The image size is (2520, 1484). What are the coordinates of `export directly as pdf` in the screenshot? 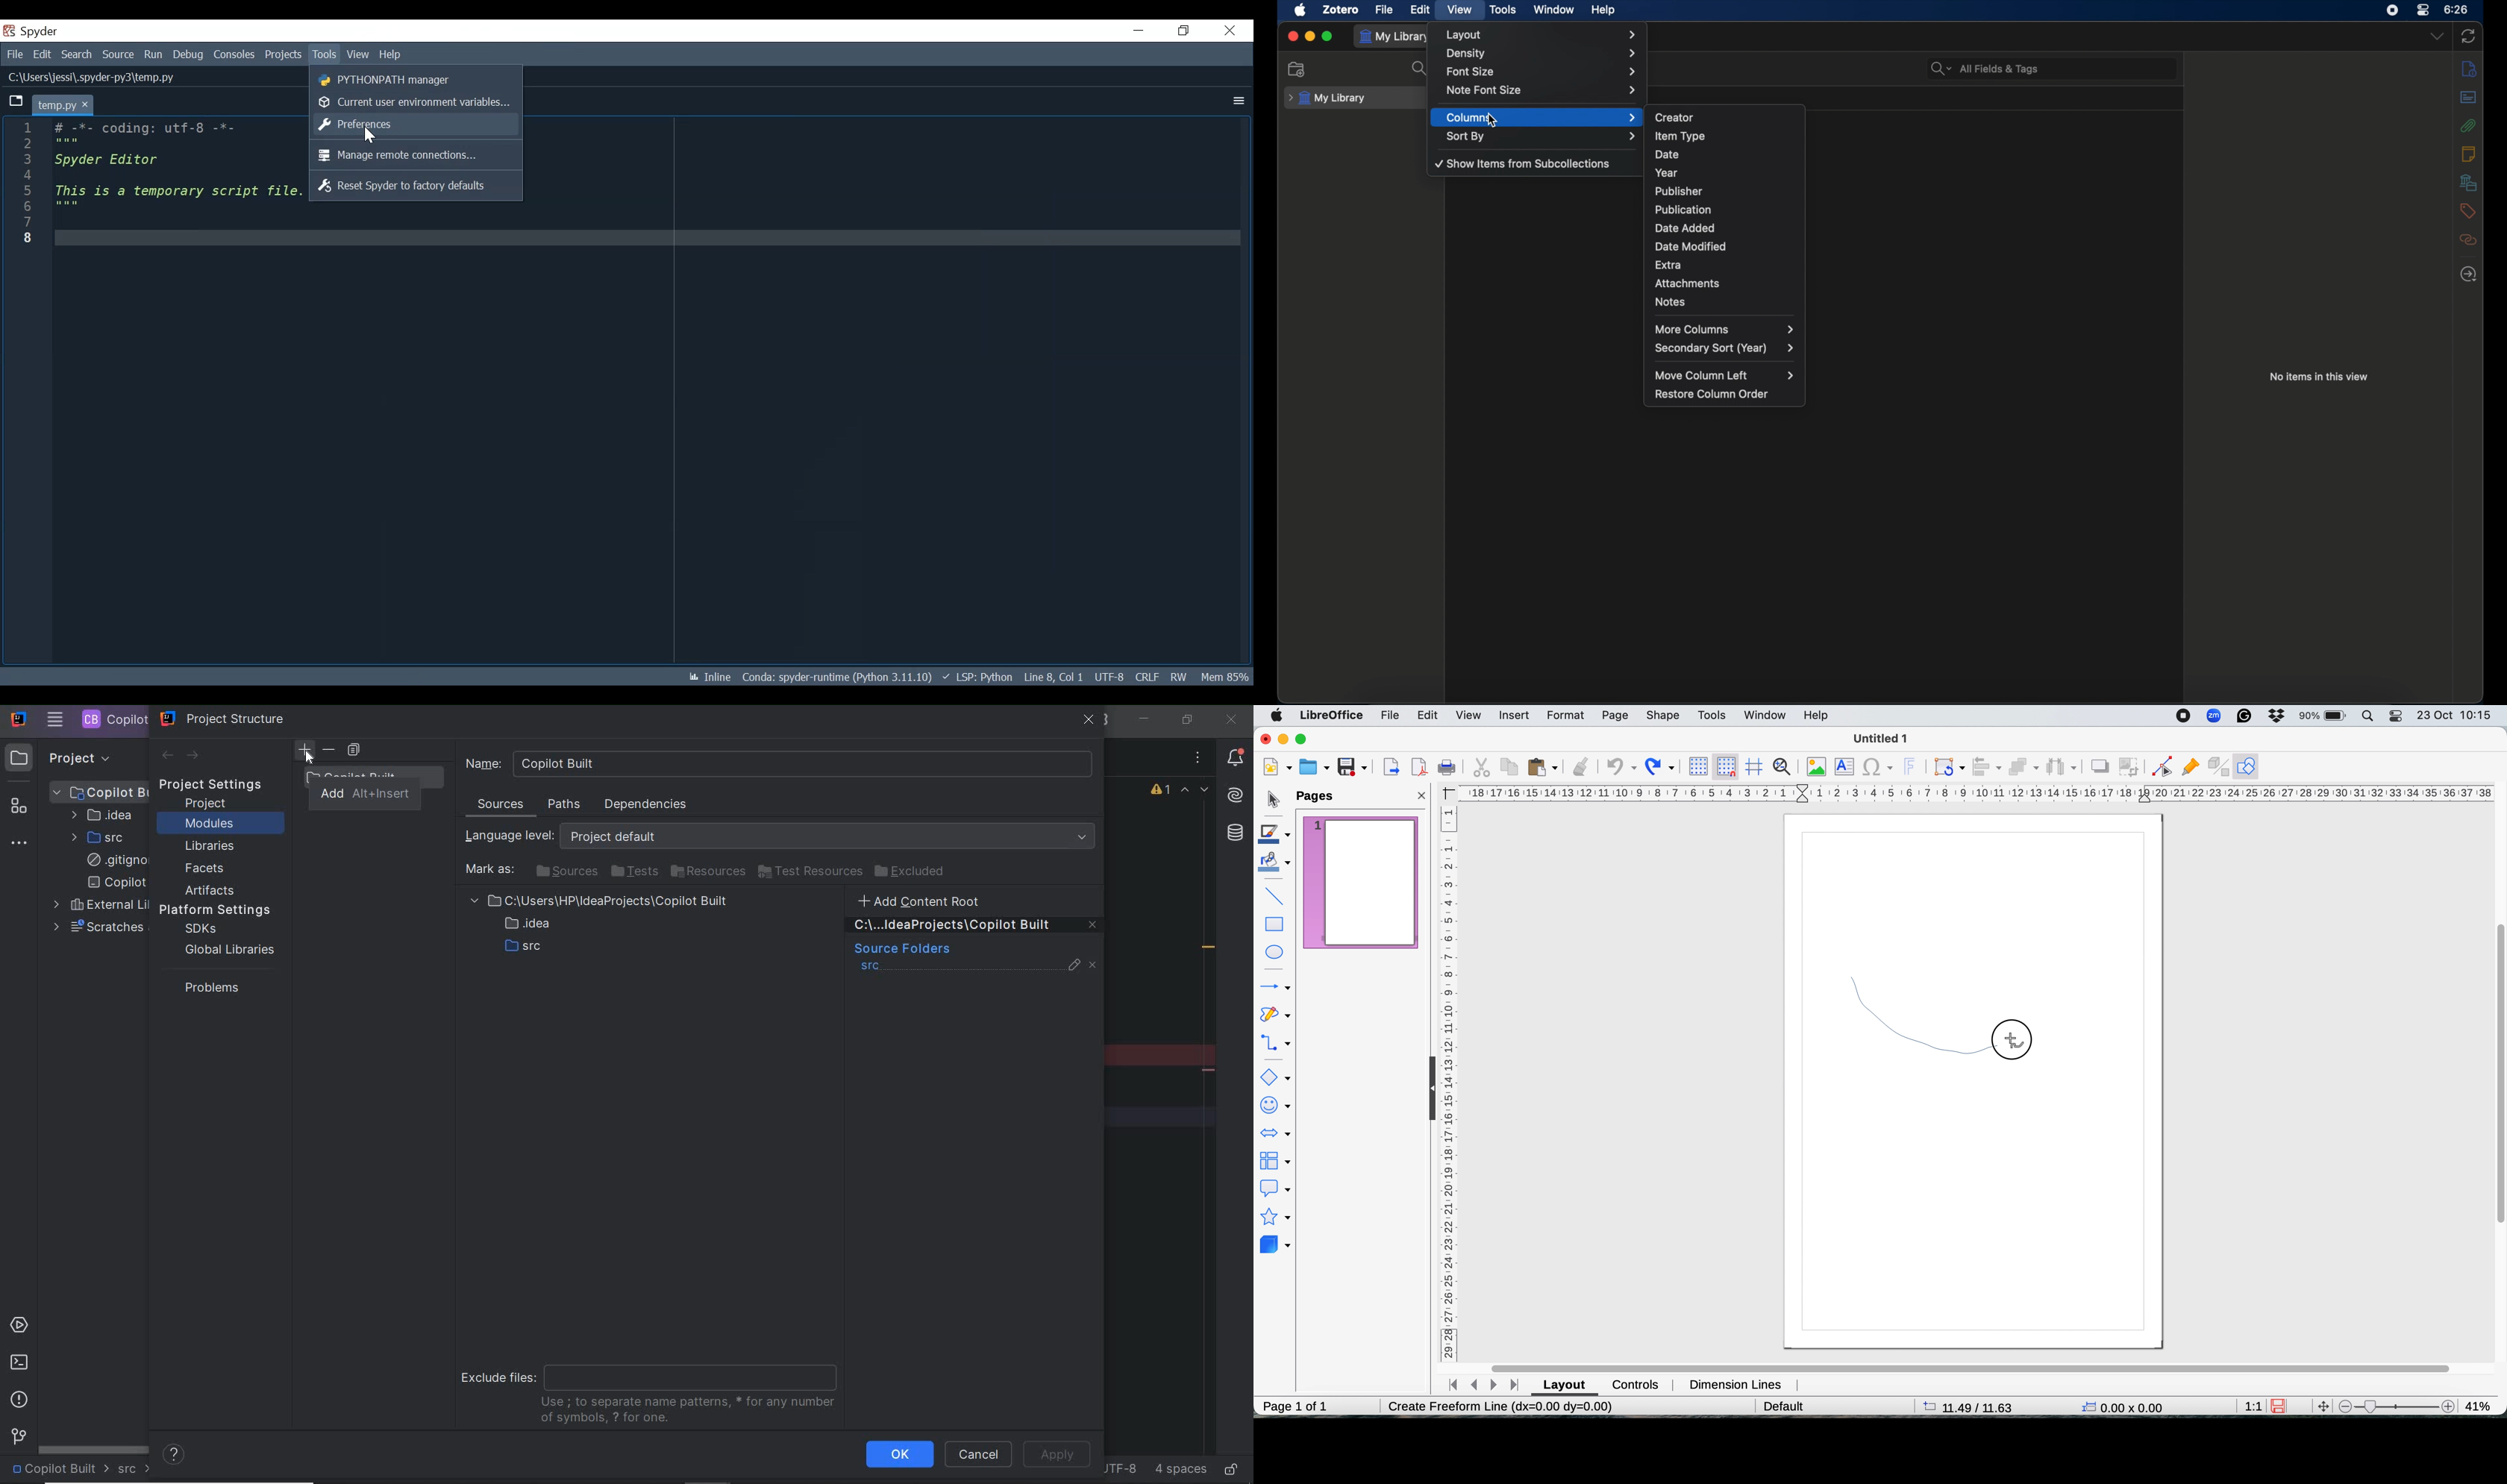 It's located at (1419, 766).